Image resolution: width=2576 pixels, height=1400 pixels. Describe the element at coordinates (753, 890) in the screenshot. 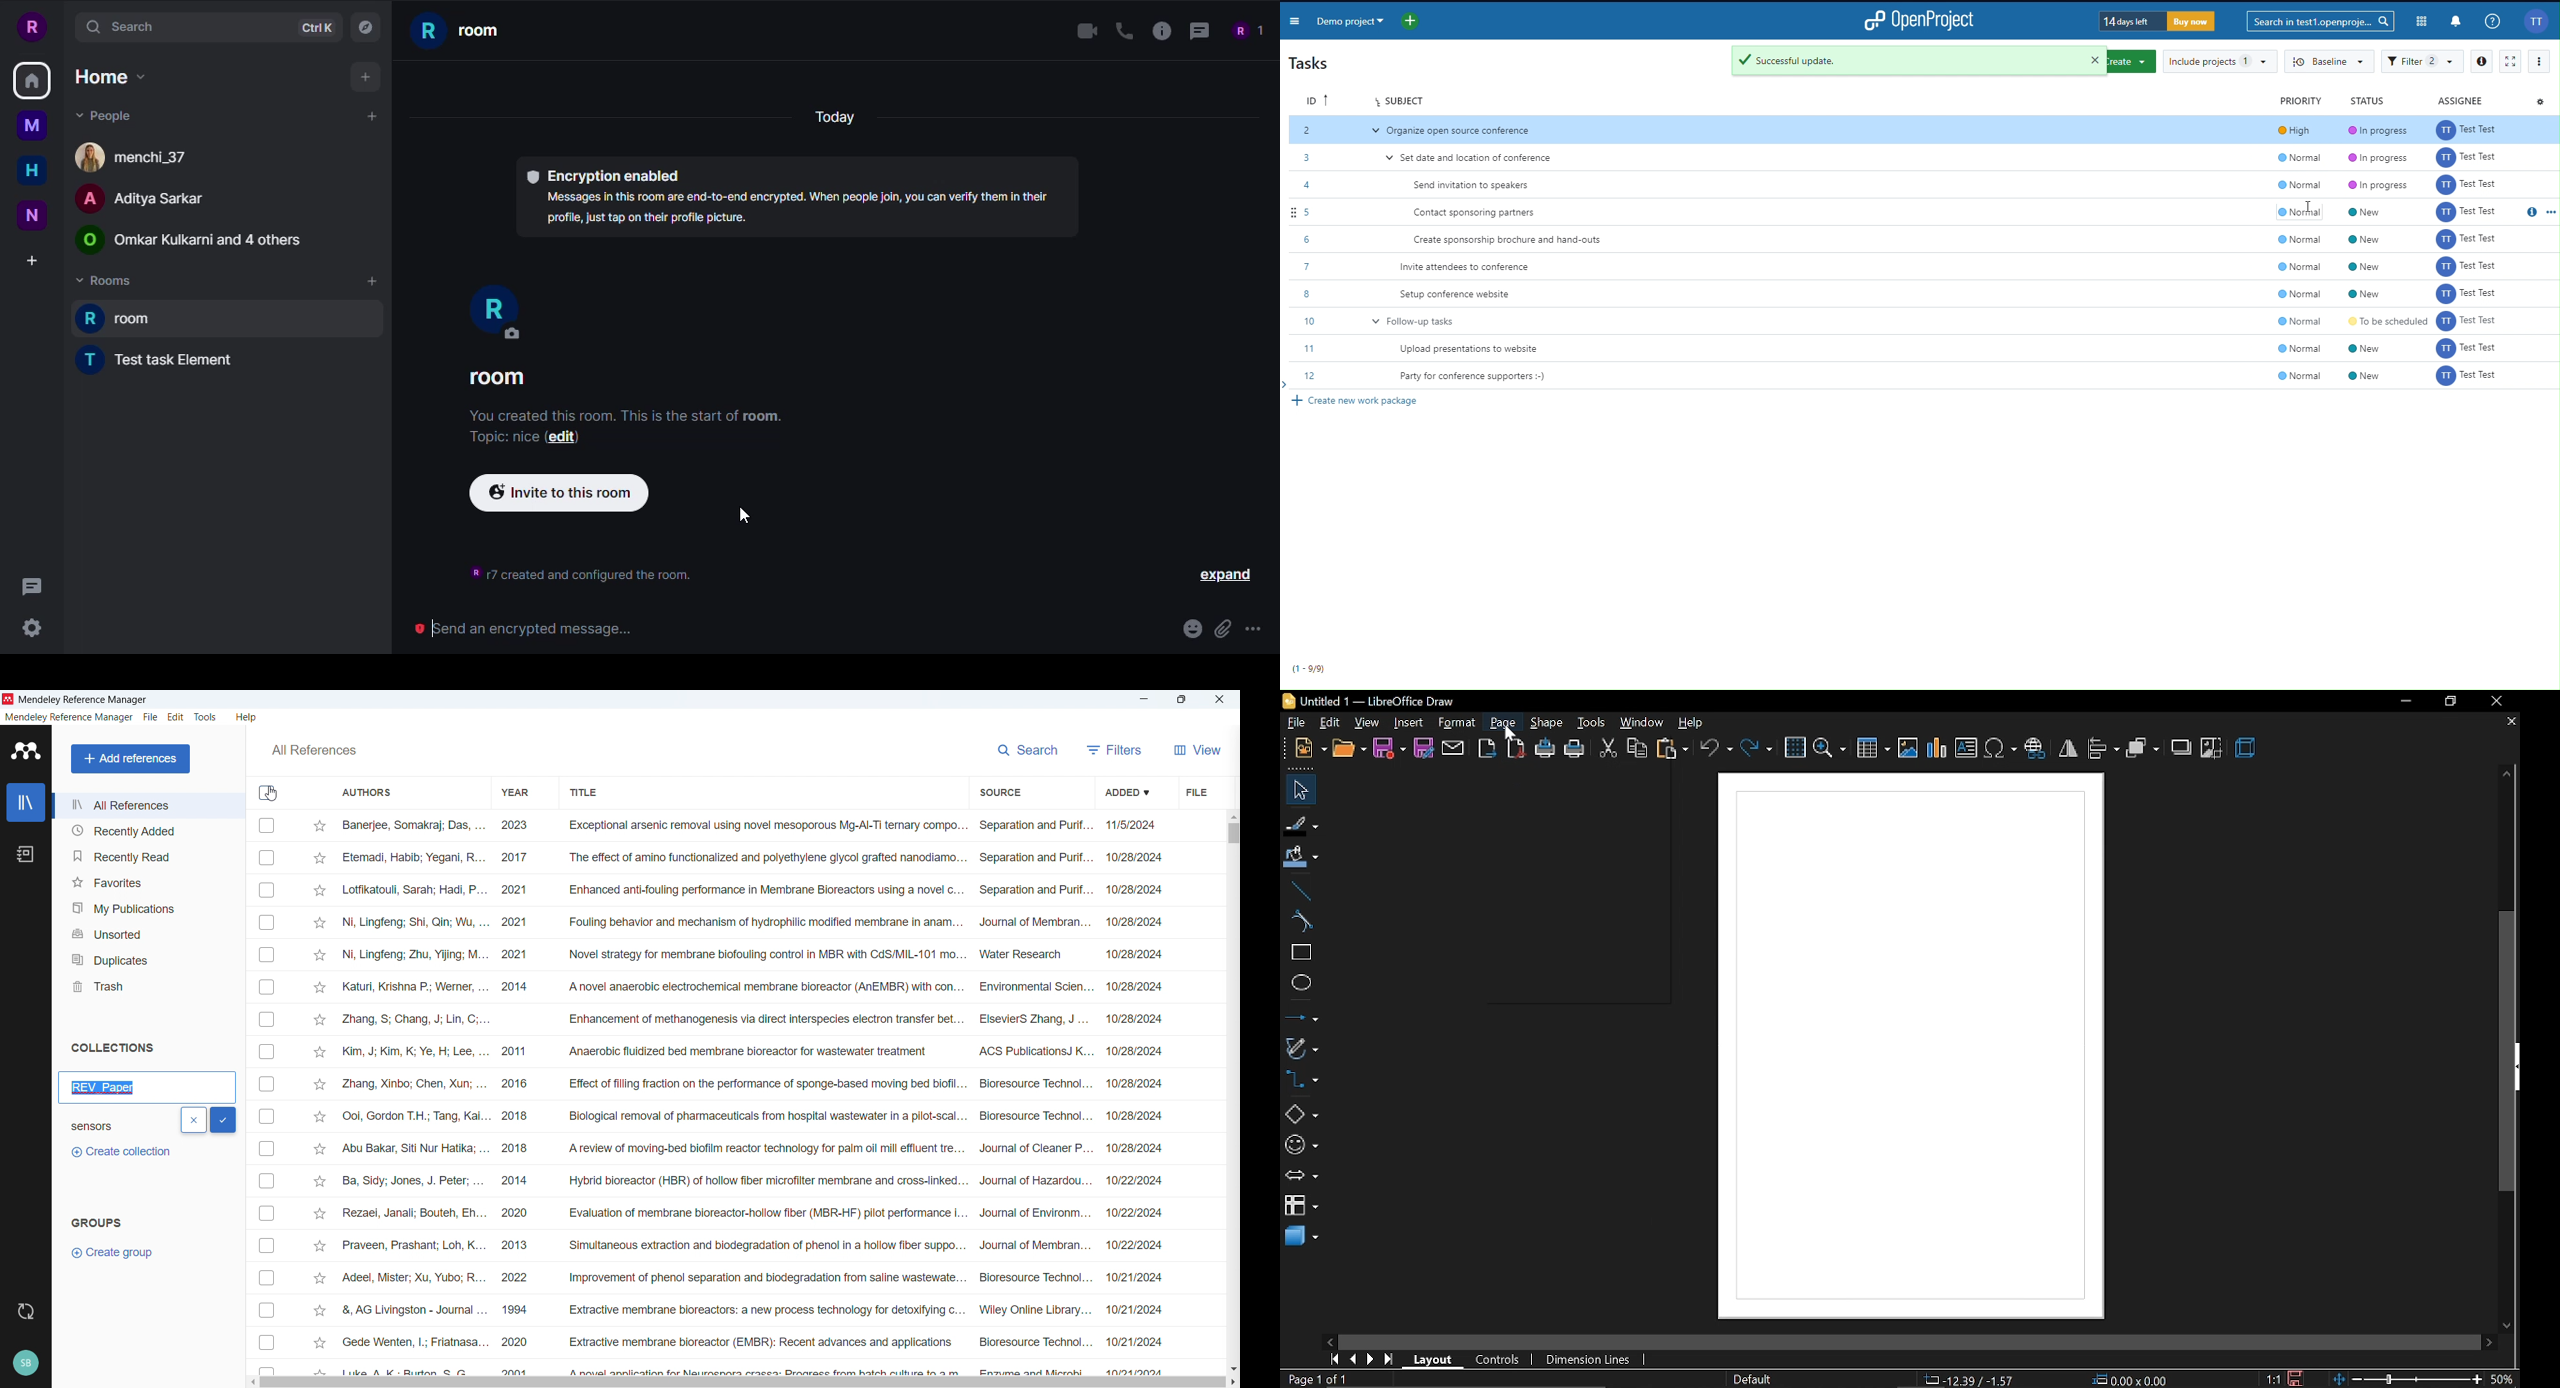

I see `Lotfikatouli, Sarah; Hadi, P... 2021 Enhanced anti-fouling performance in Membrane Bioreactors using a novel c... Separation and Purif... 10/28/2024` at that location.